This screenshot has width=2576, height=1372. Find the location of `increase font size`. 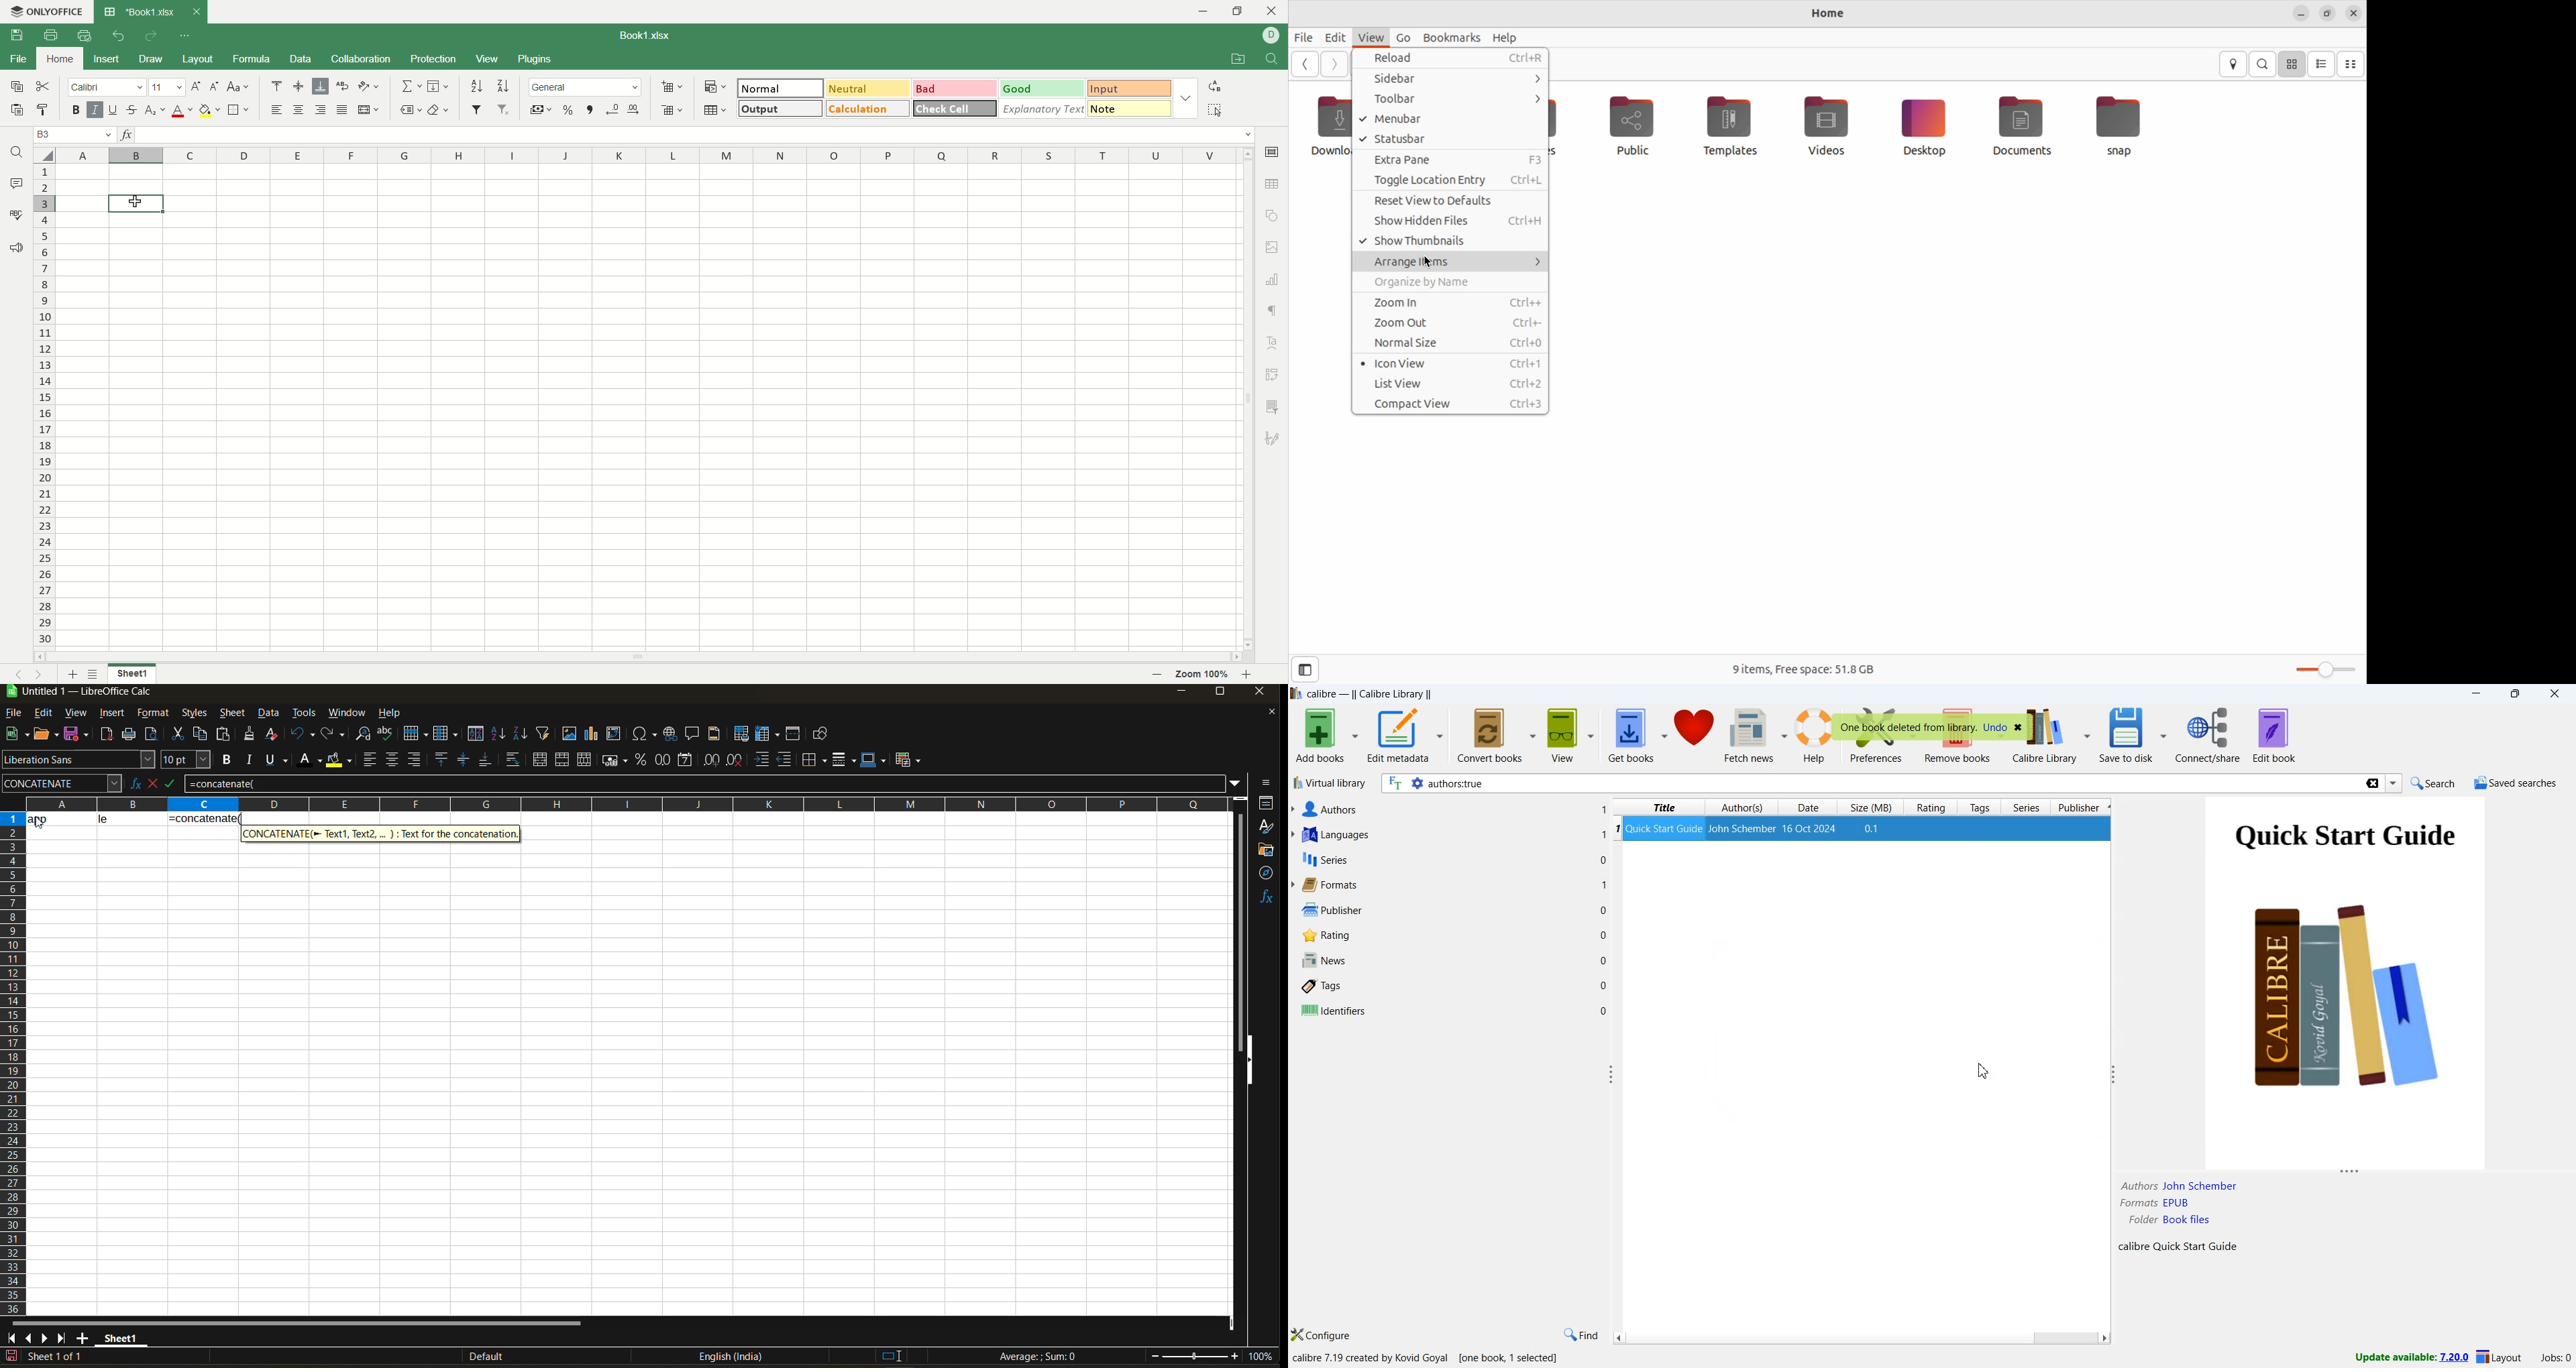

increase font size is located at coordinates (197, 87).